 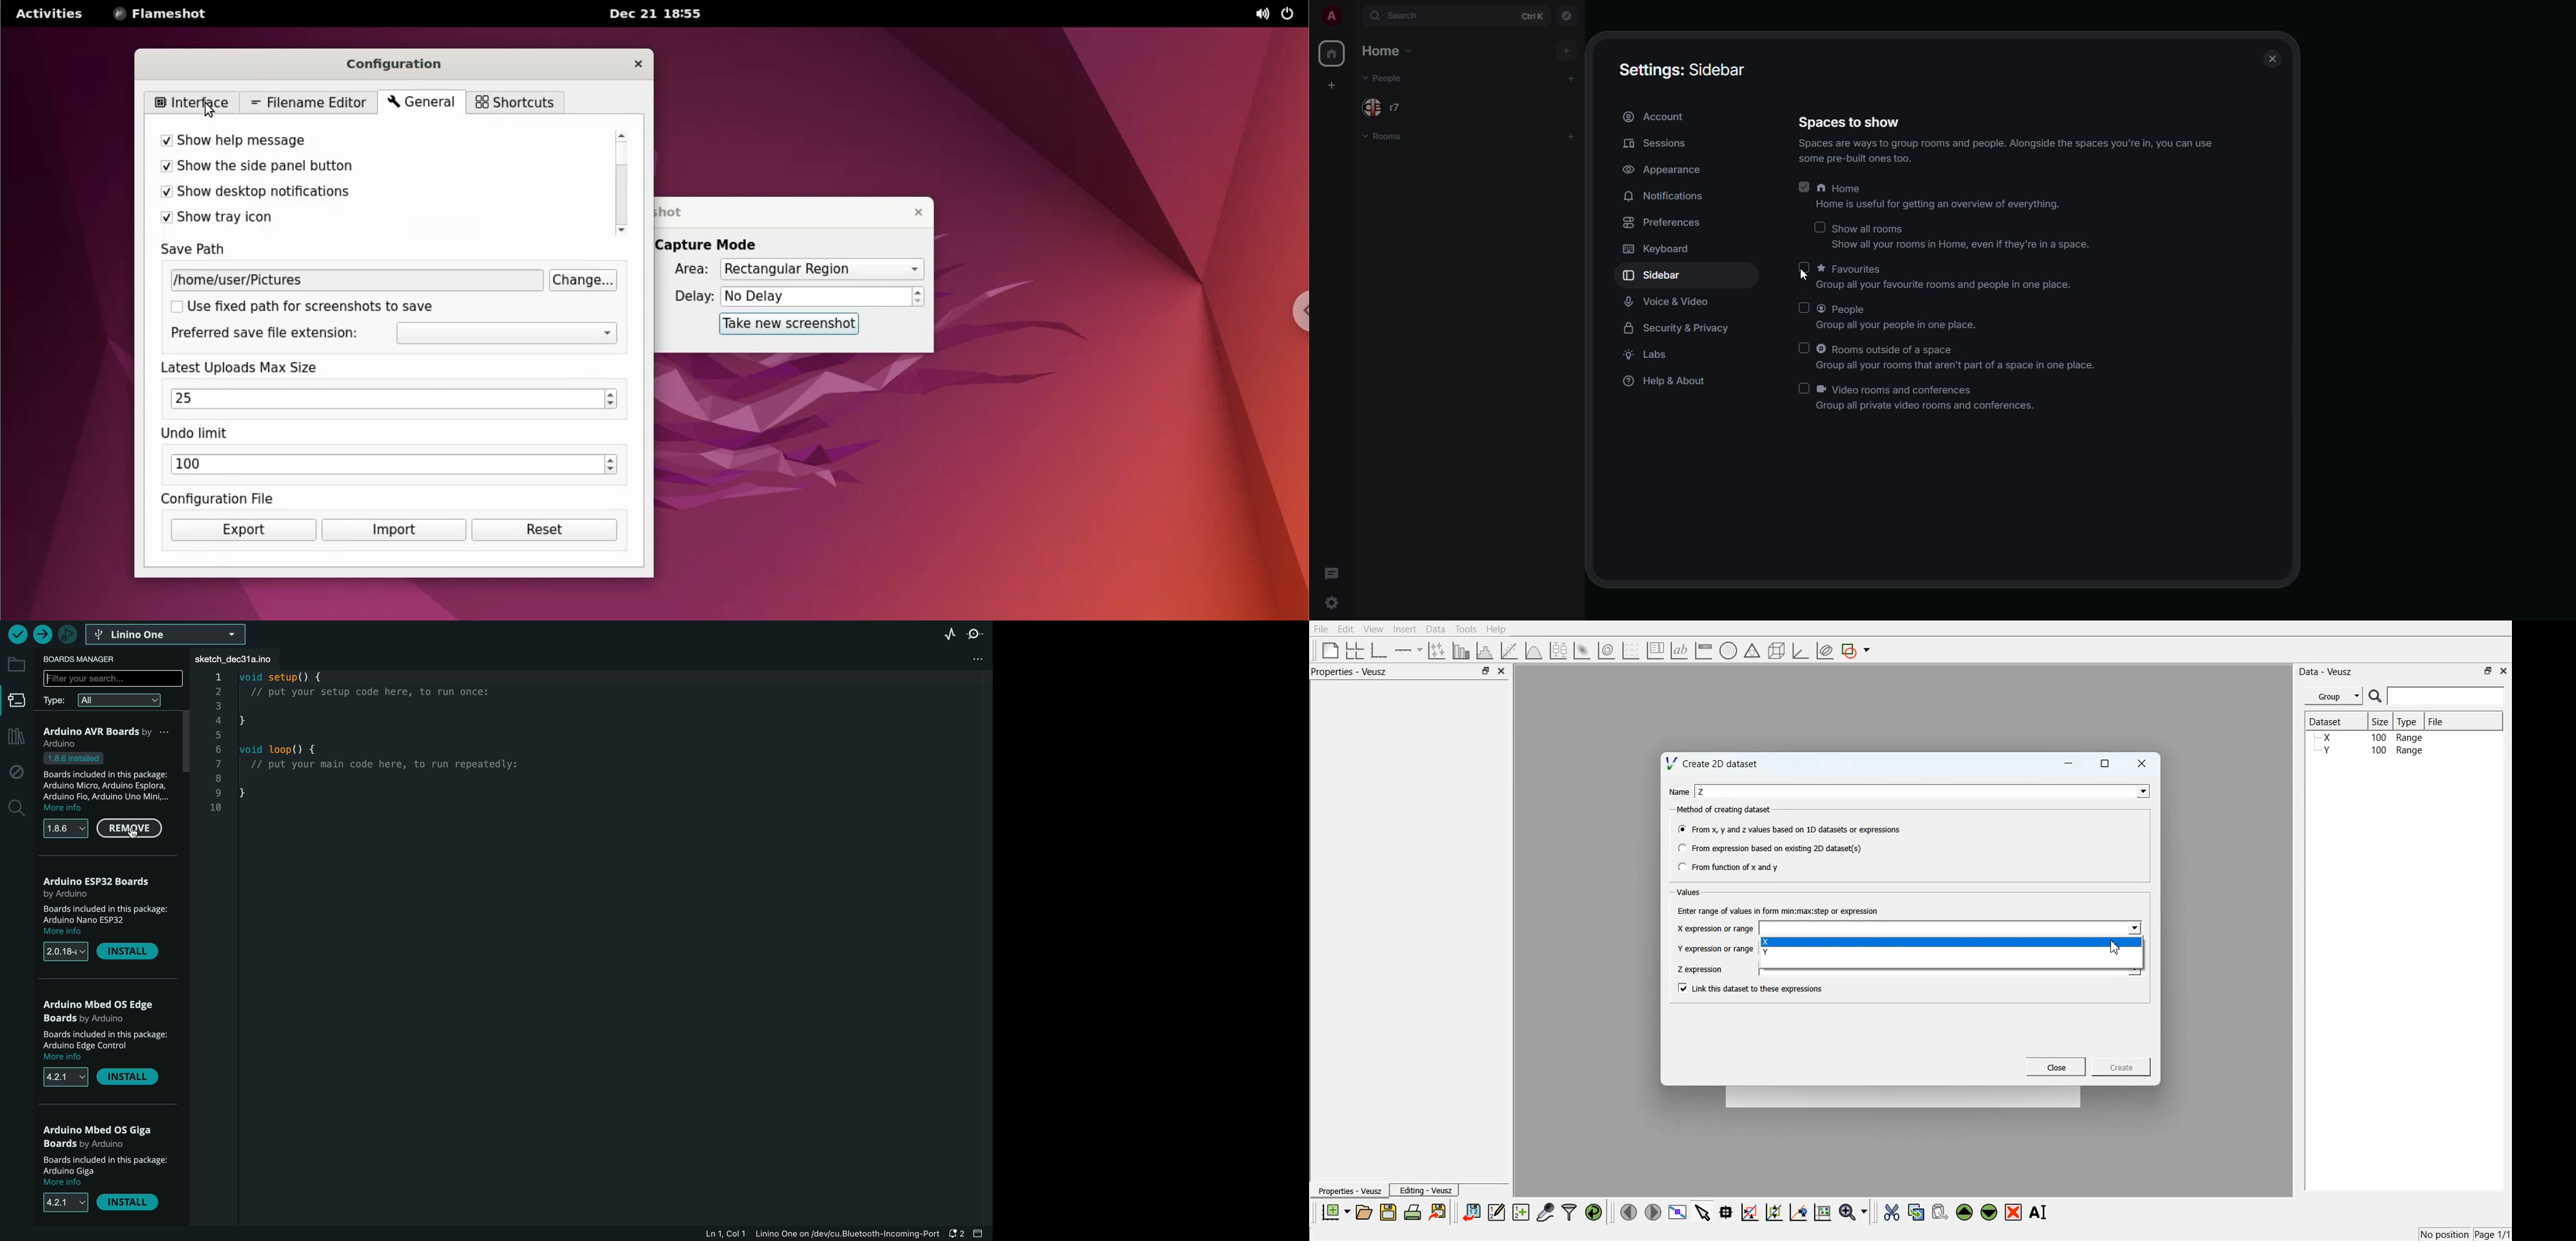 What do you see at coordinates (2141, 791) in the screenshot?
I see `Drop down` at bounding box center [2141, 791].